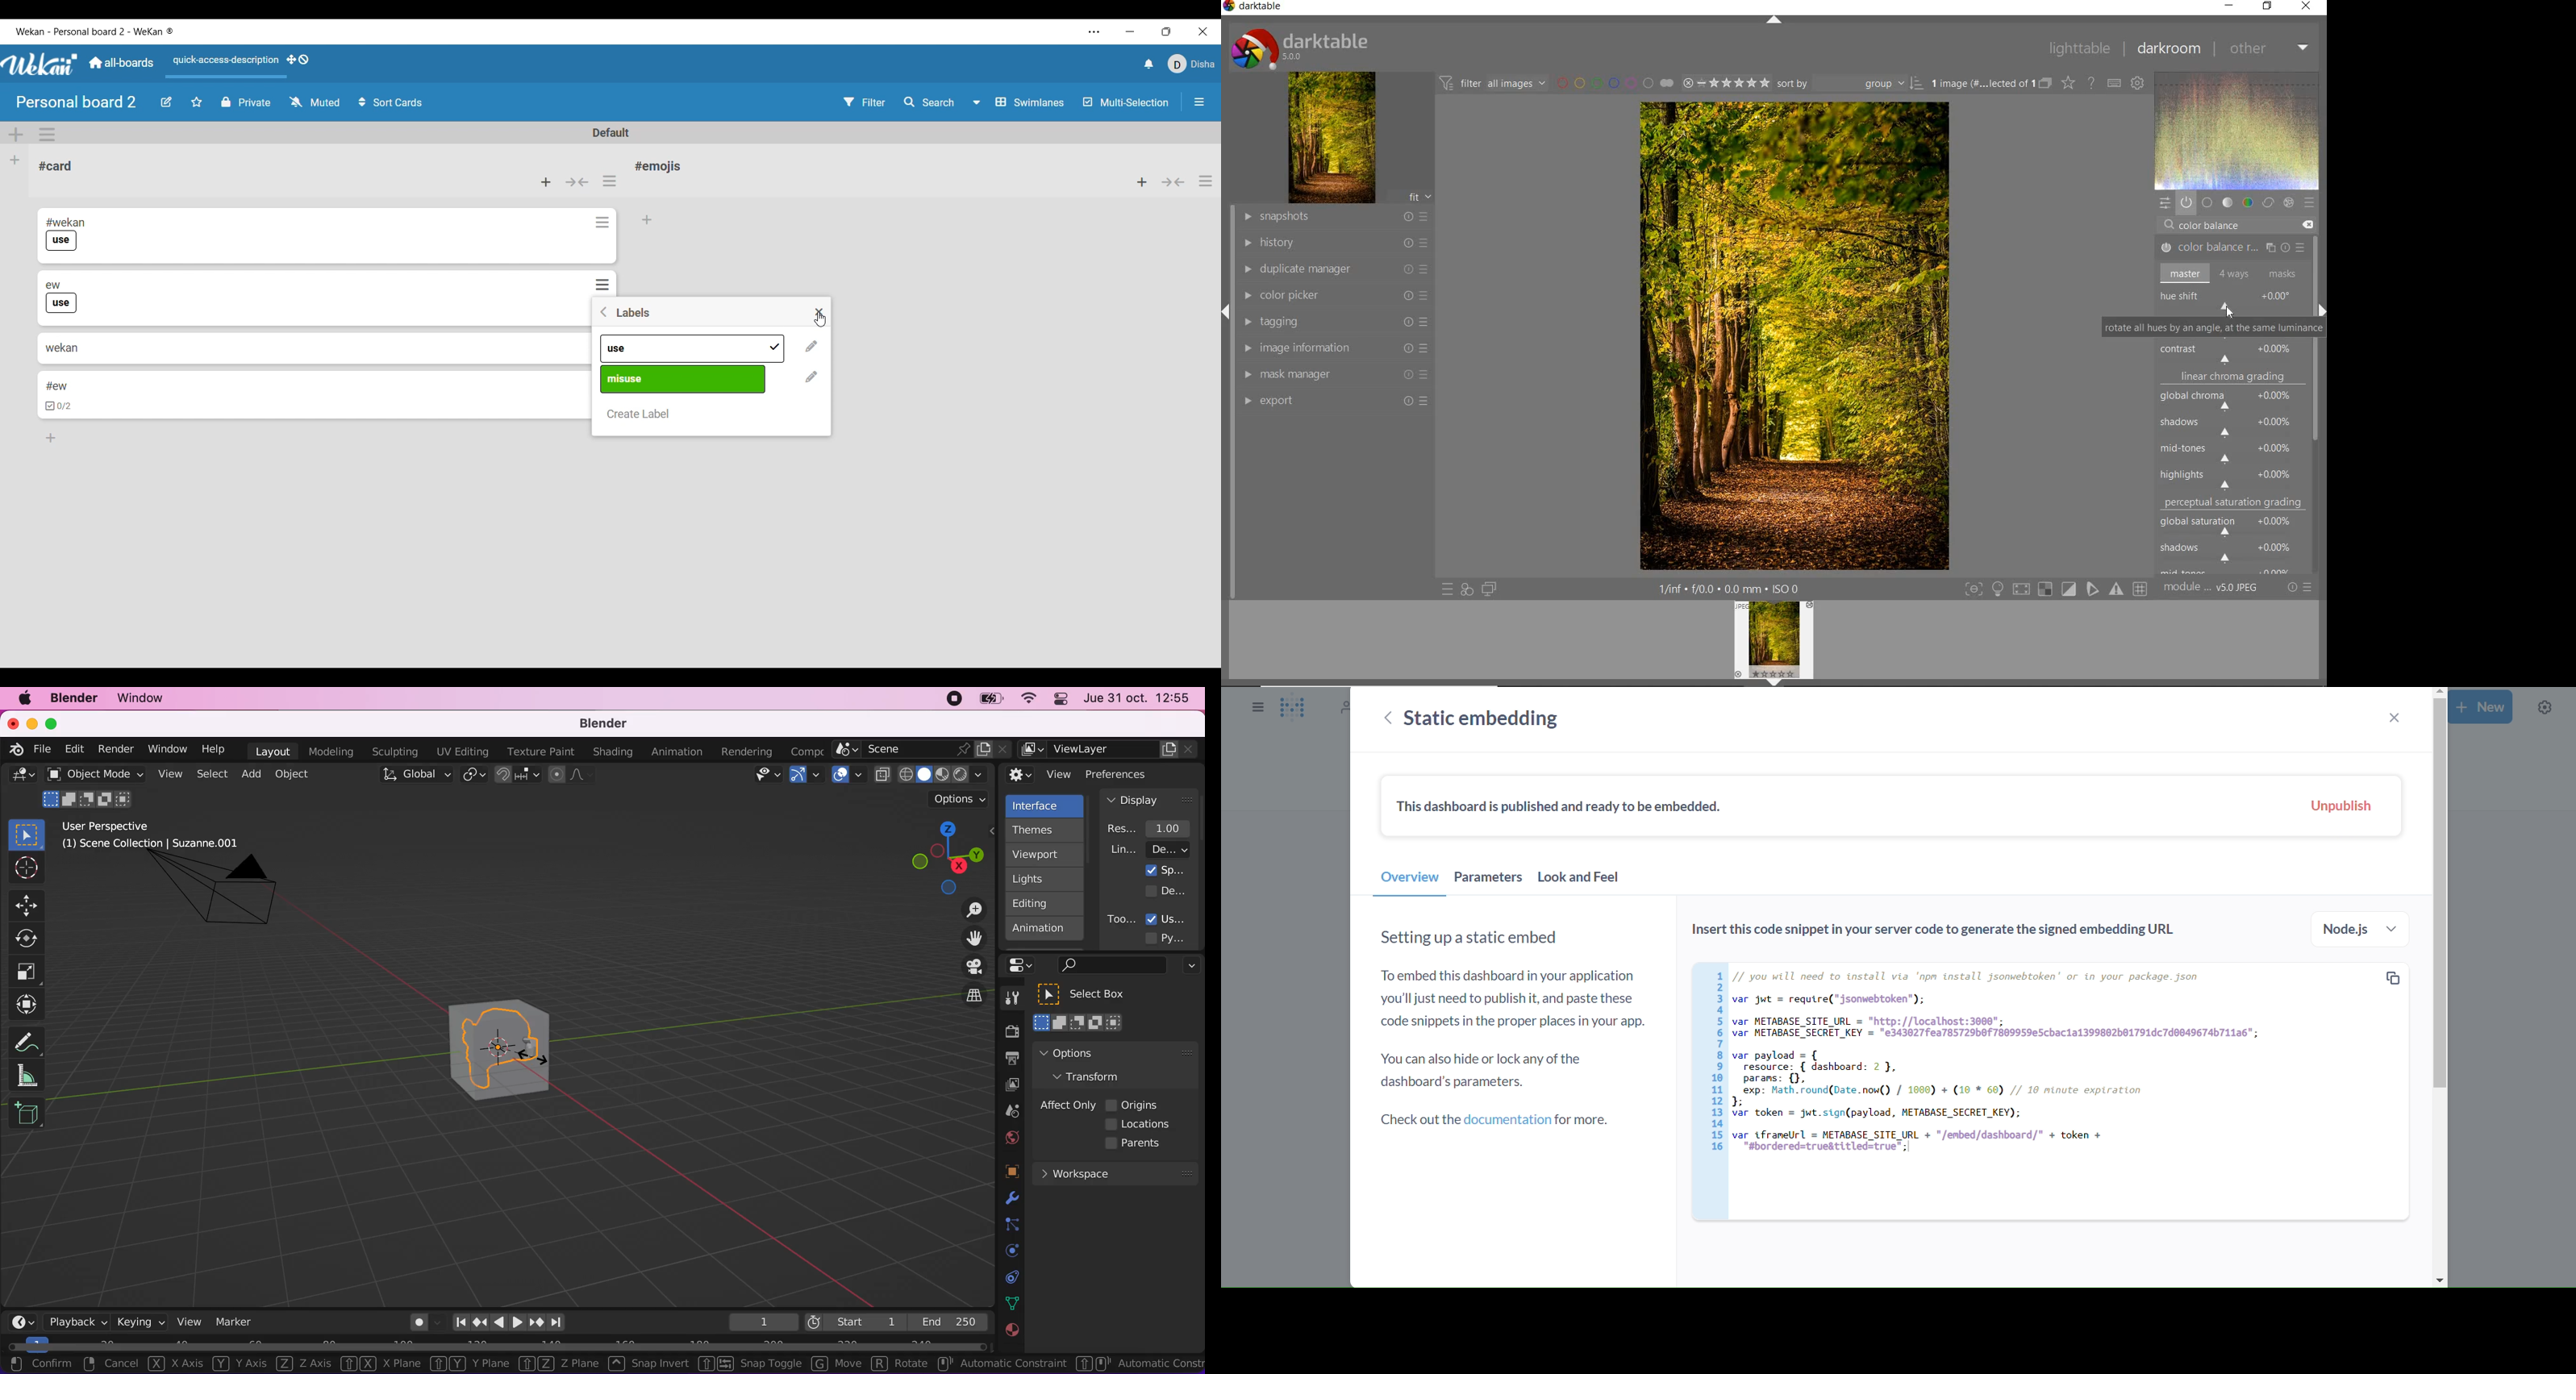 Image resolution: width=2576 pixels, height=1400 pixels. Describe the element at coordinates (1944, 933) in the screenshot. I see `Insert this code snippet in your server code to generate the signed embedding URL` at that location.